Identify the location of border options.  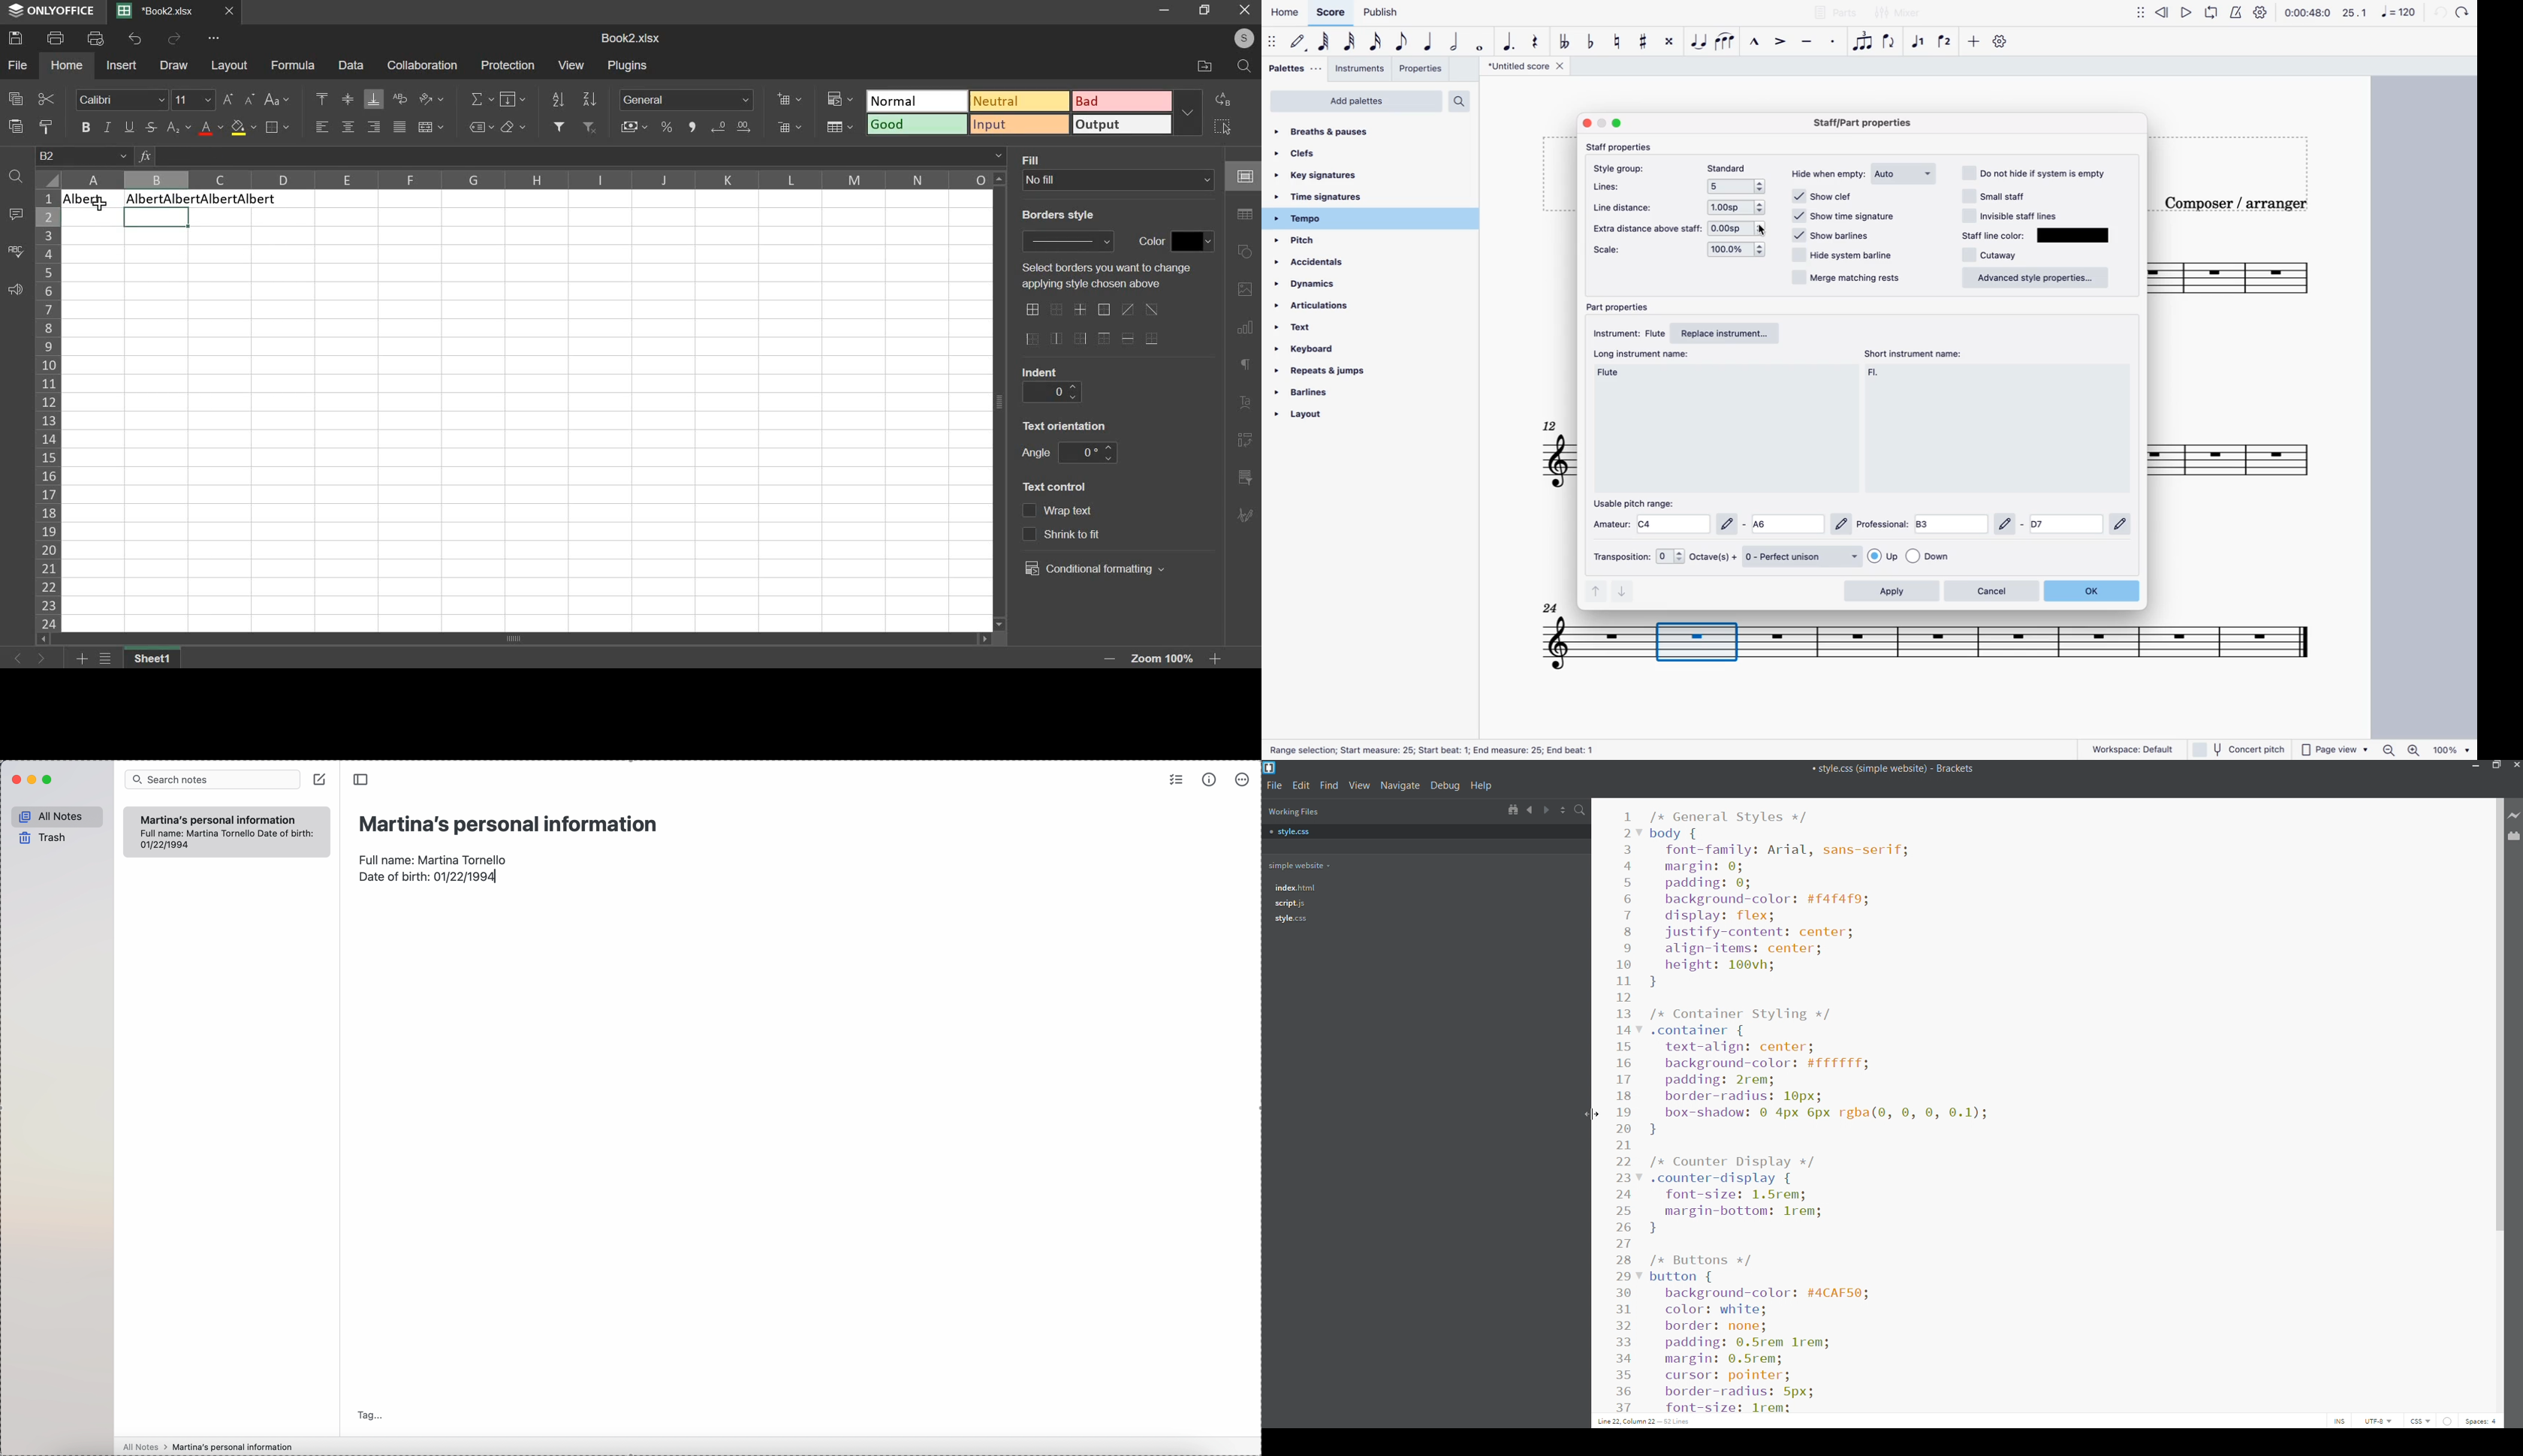
(1095, 326).